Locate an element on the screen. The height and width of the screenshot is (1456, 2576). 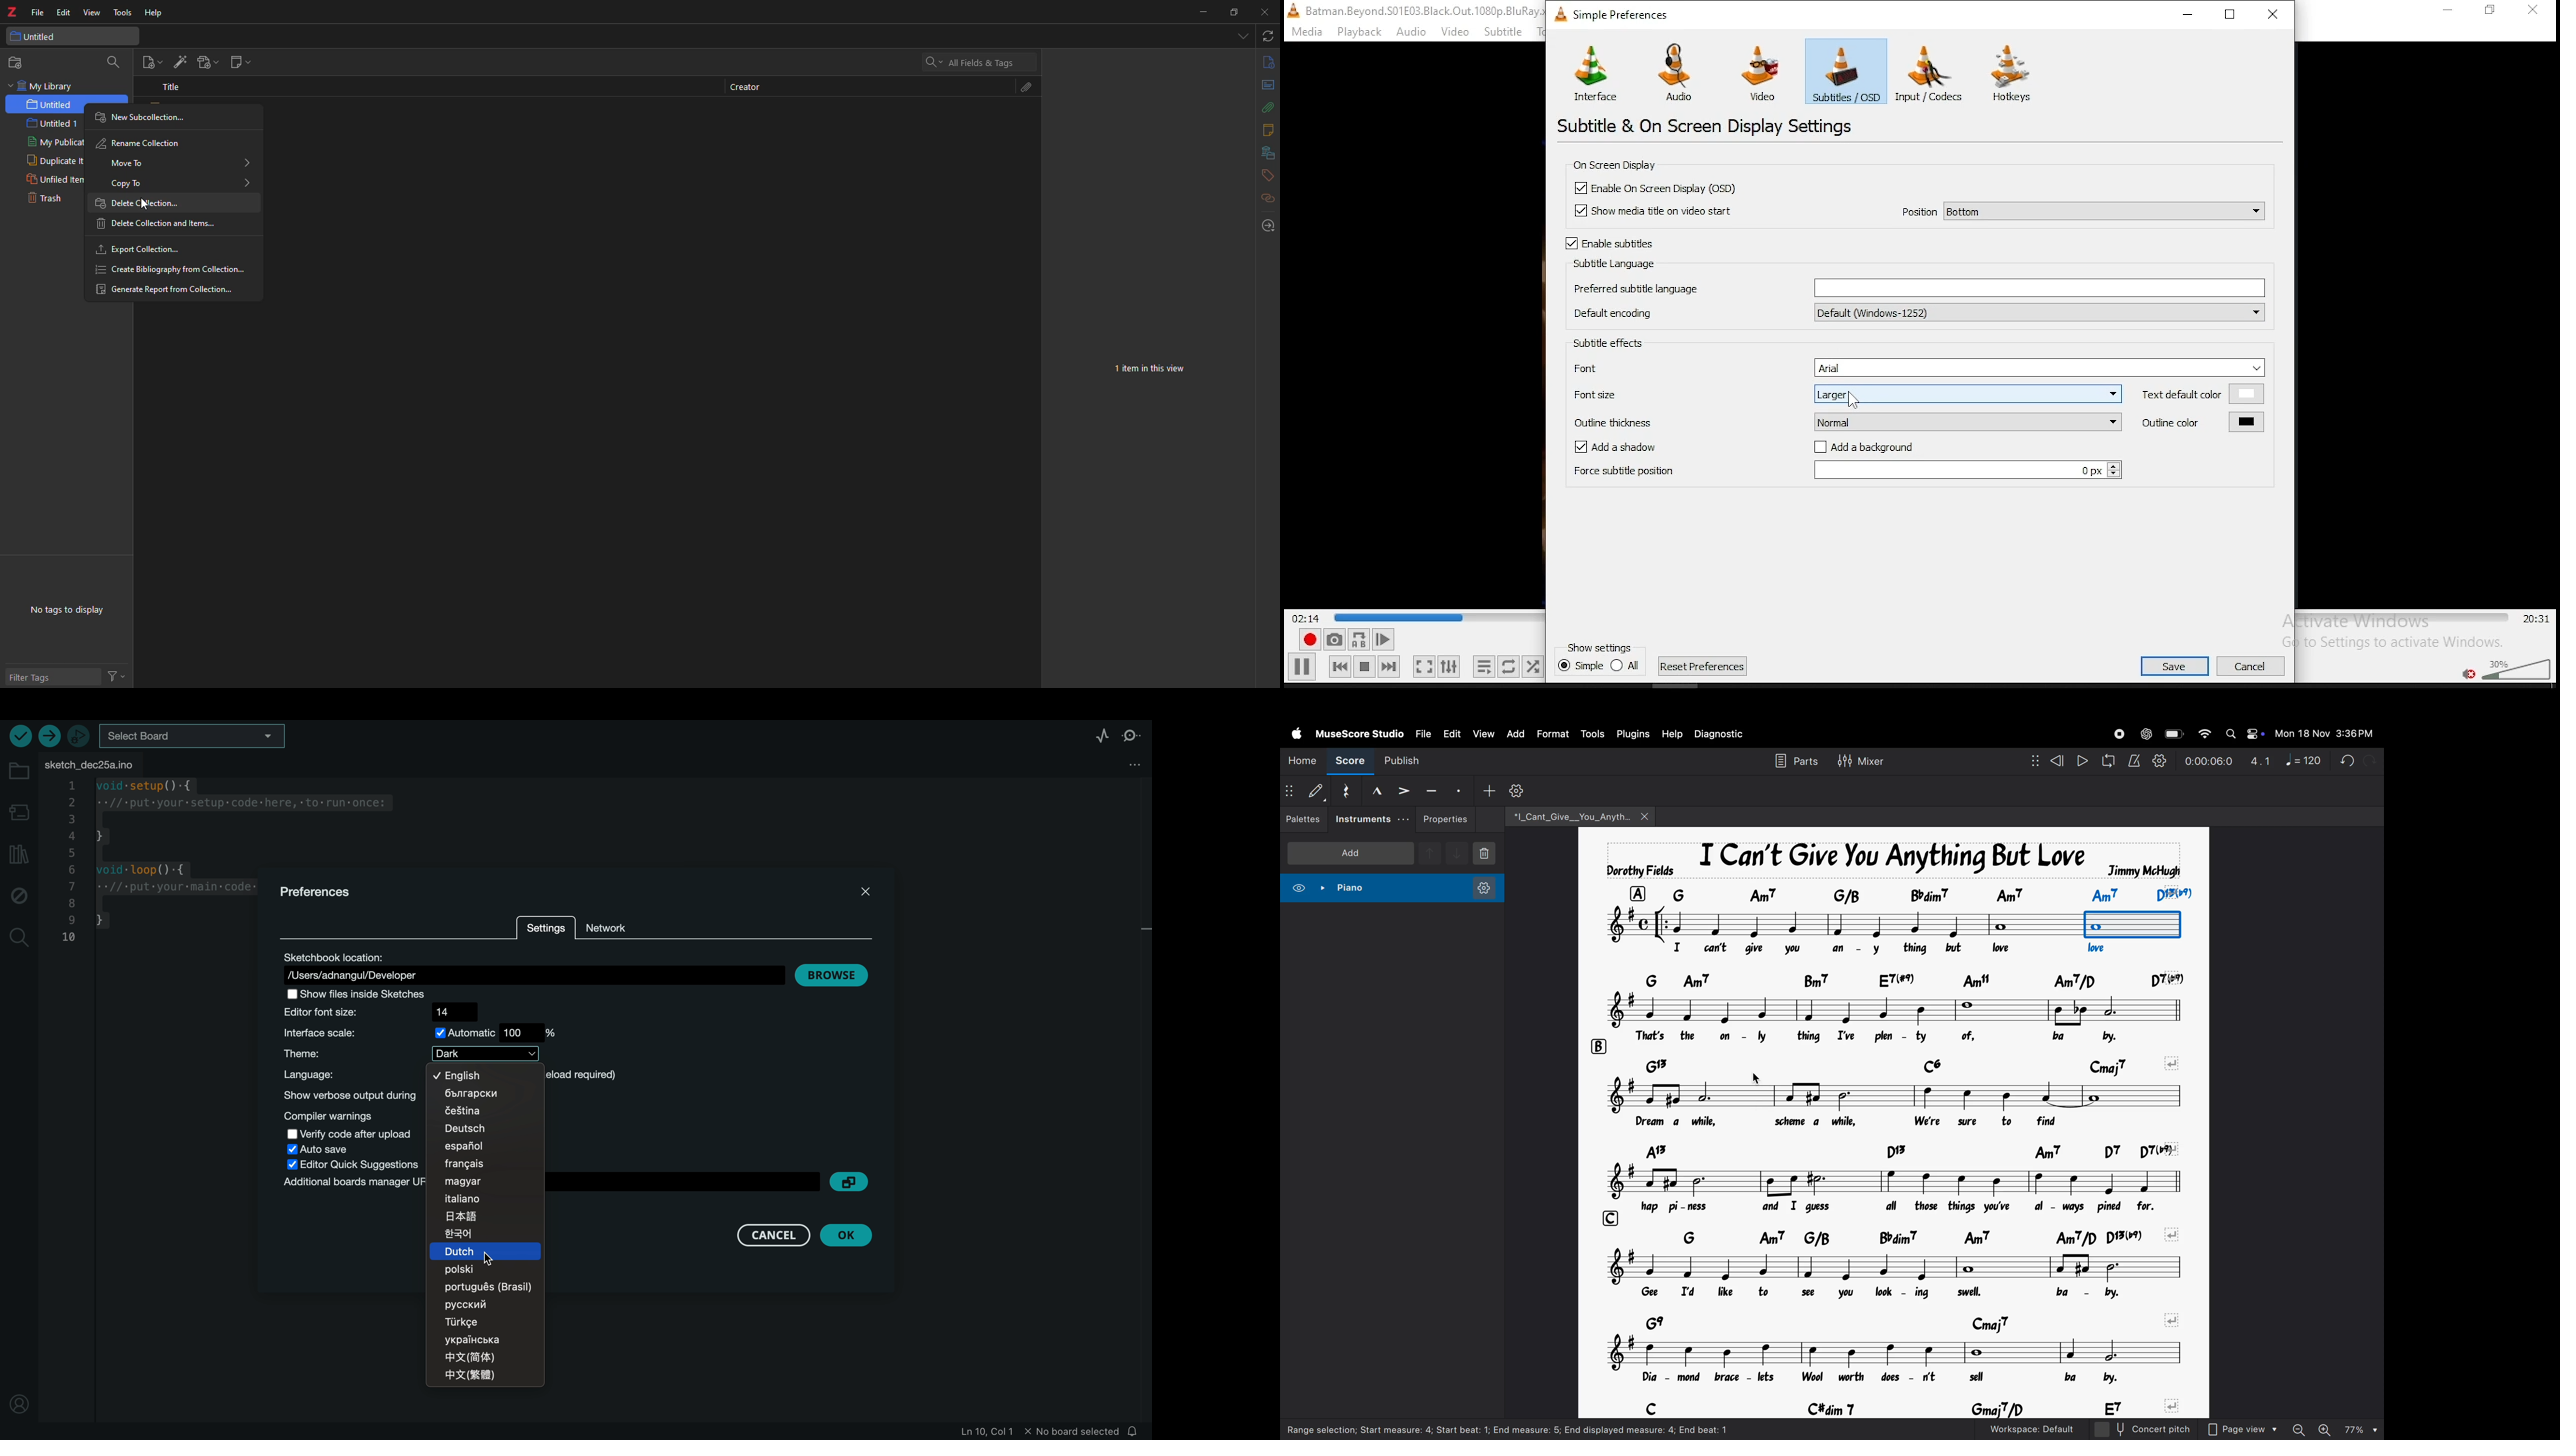
unfiled items is located at coordinates (54, 181).